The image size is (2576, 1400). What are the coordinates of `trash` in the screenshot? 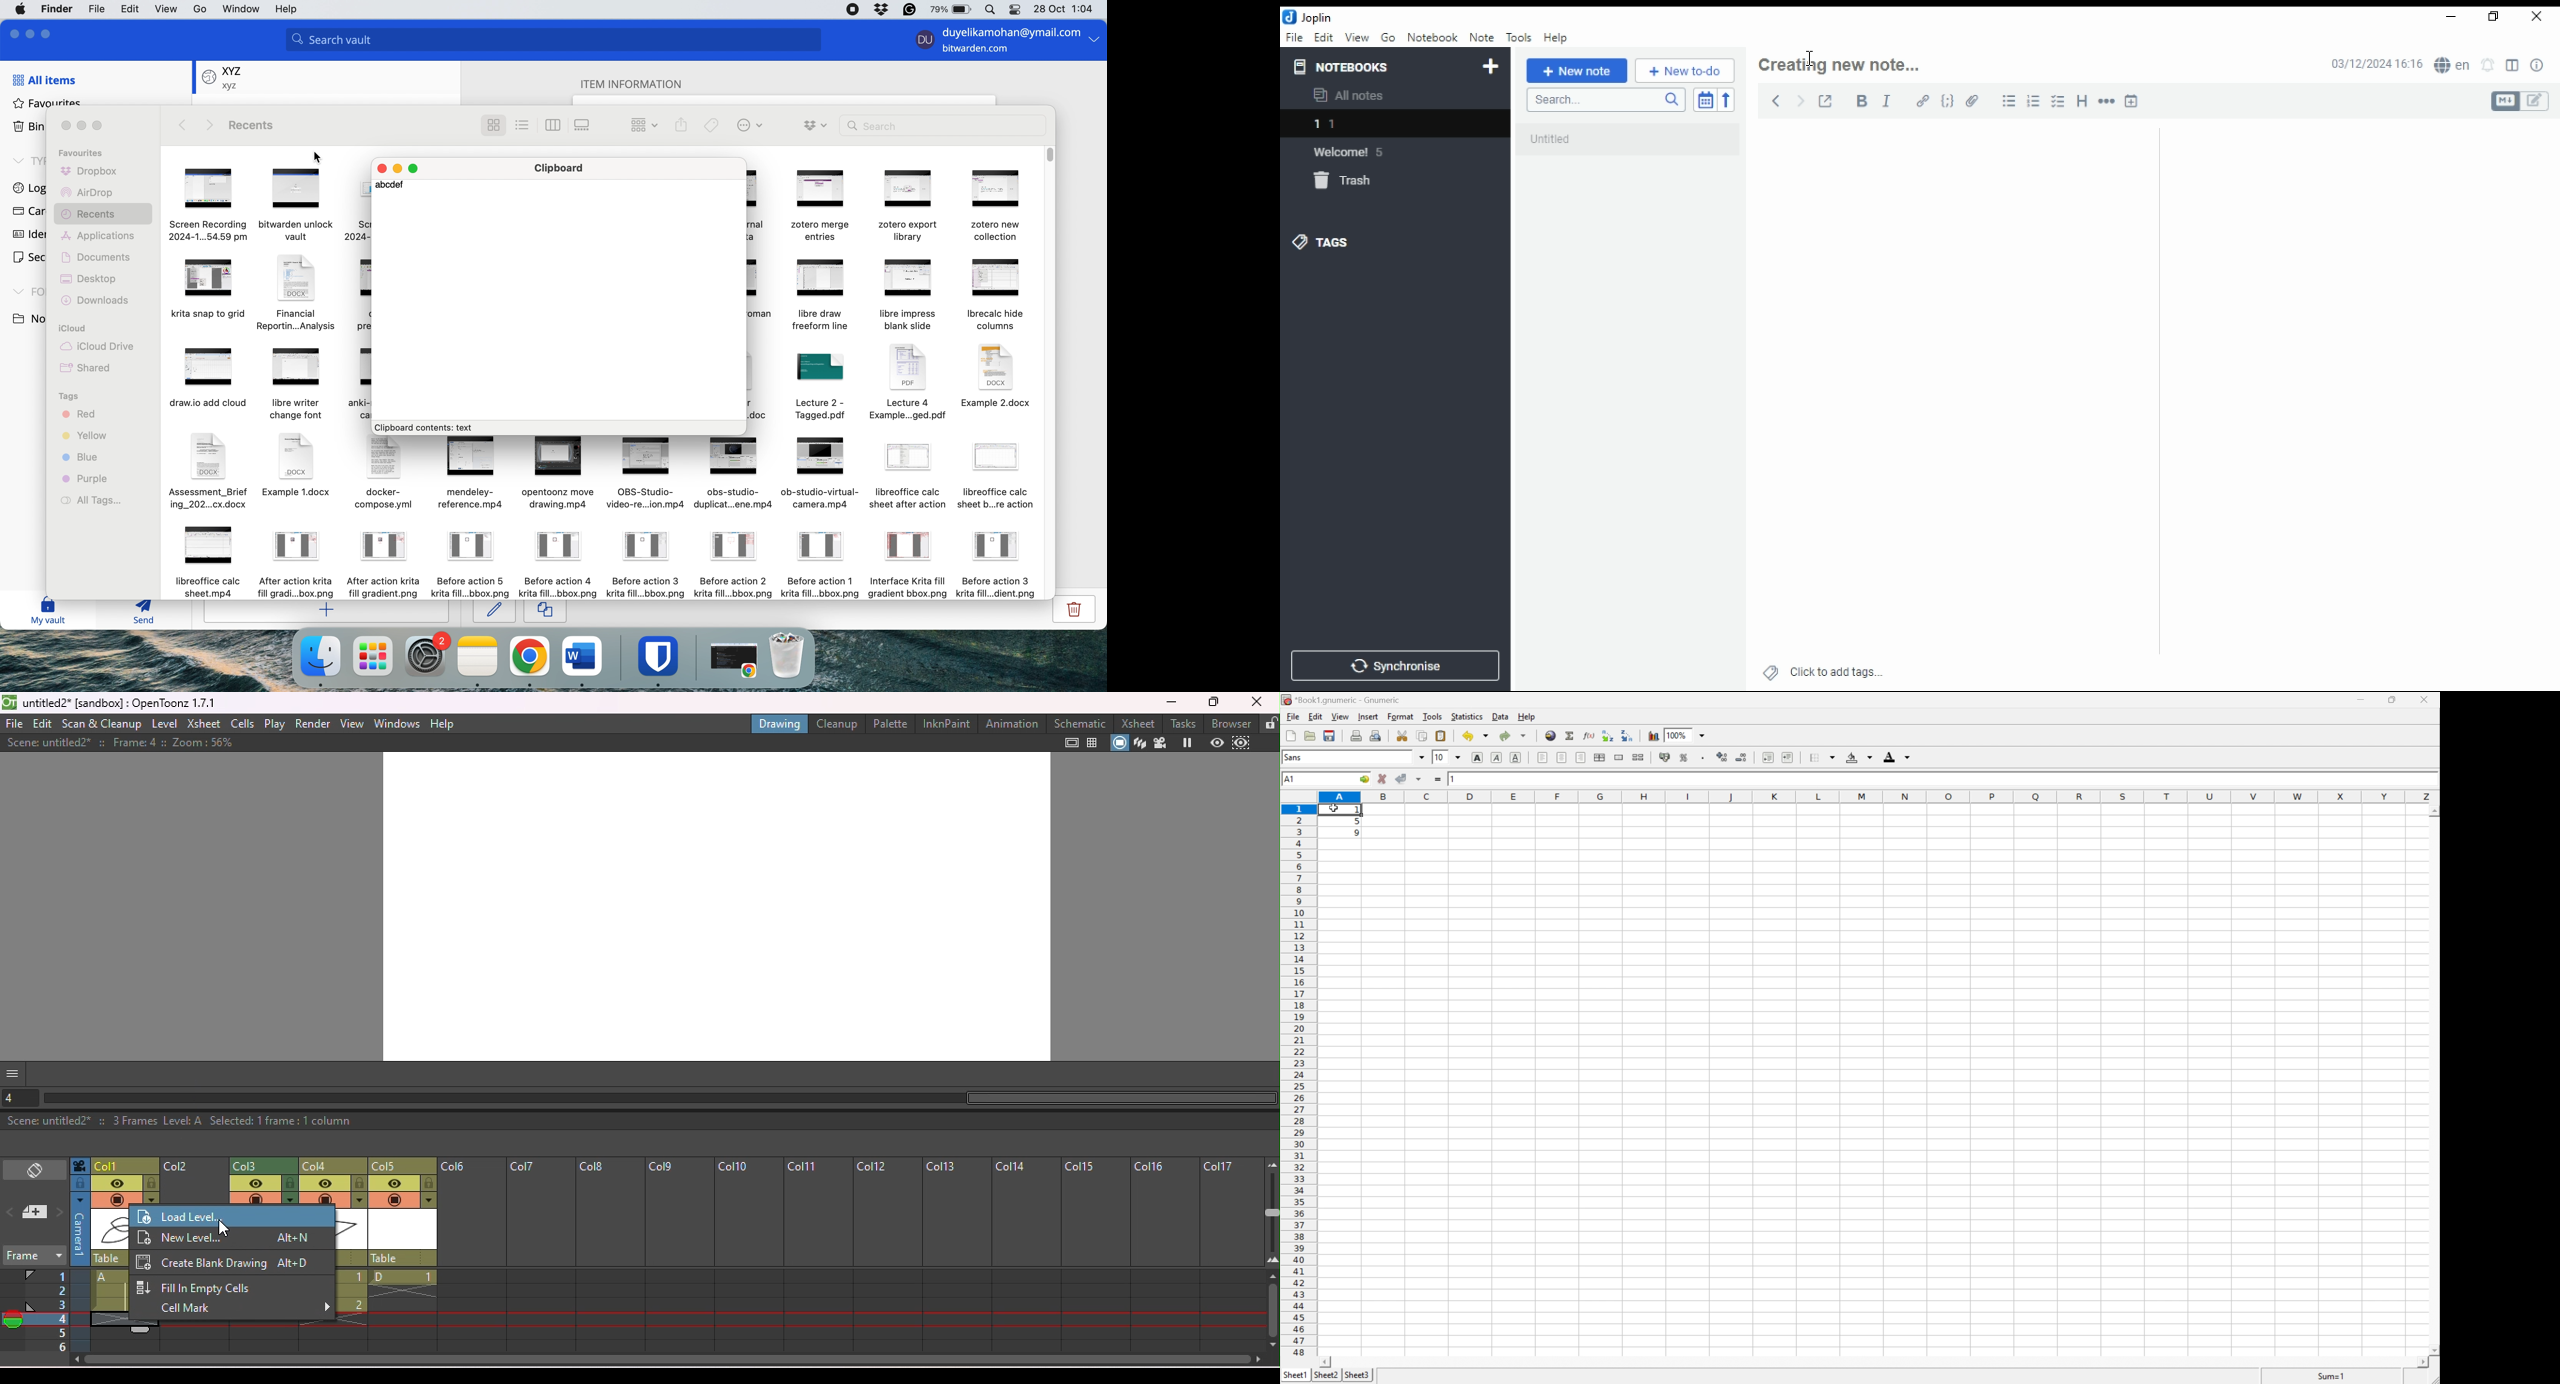 It's located at (1354, 184).